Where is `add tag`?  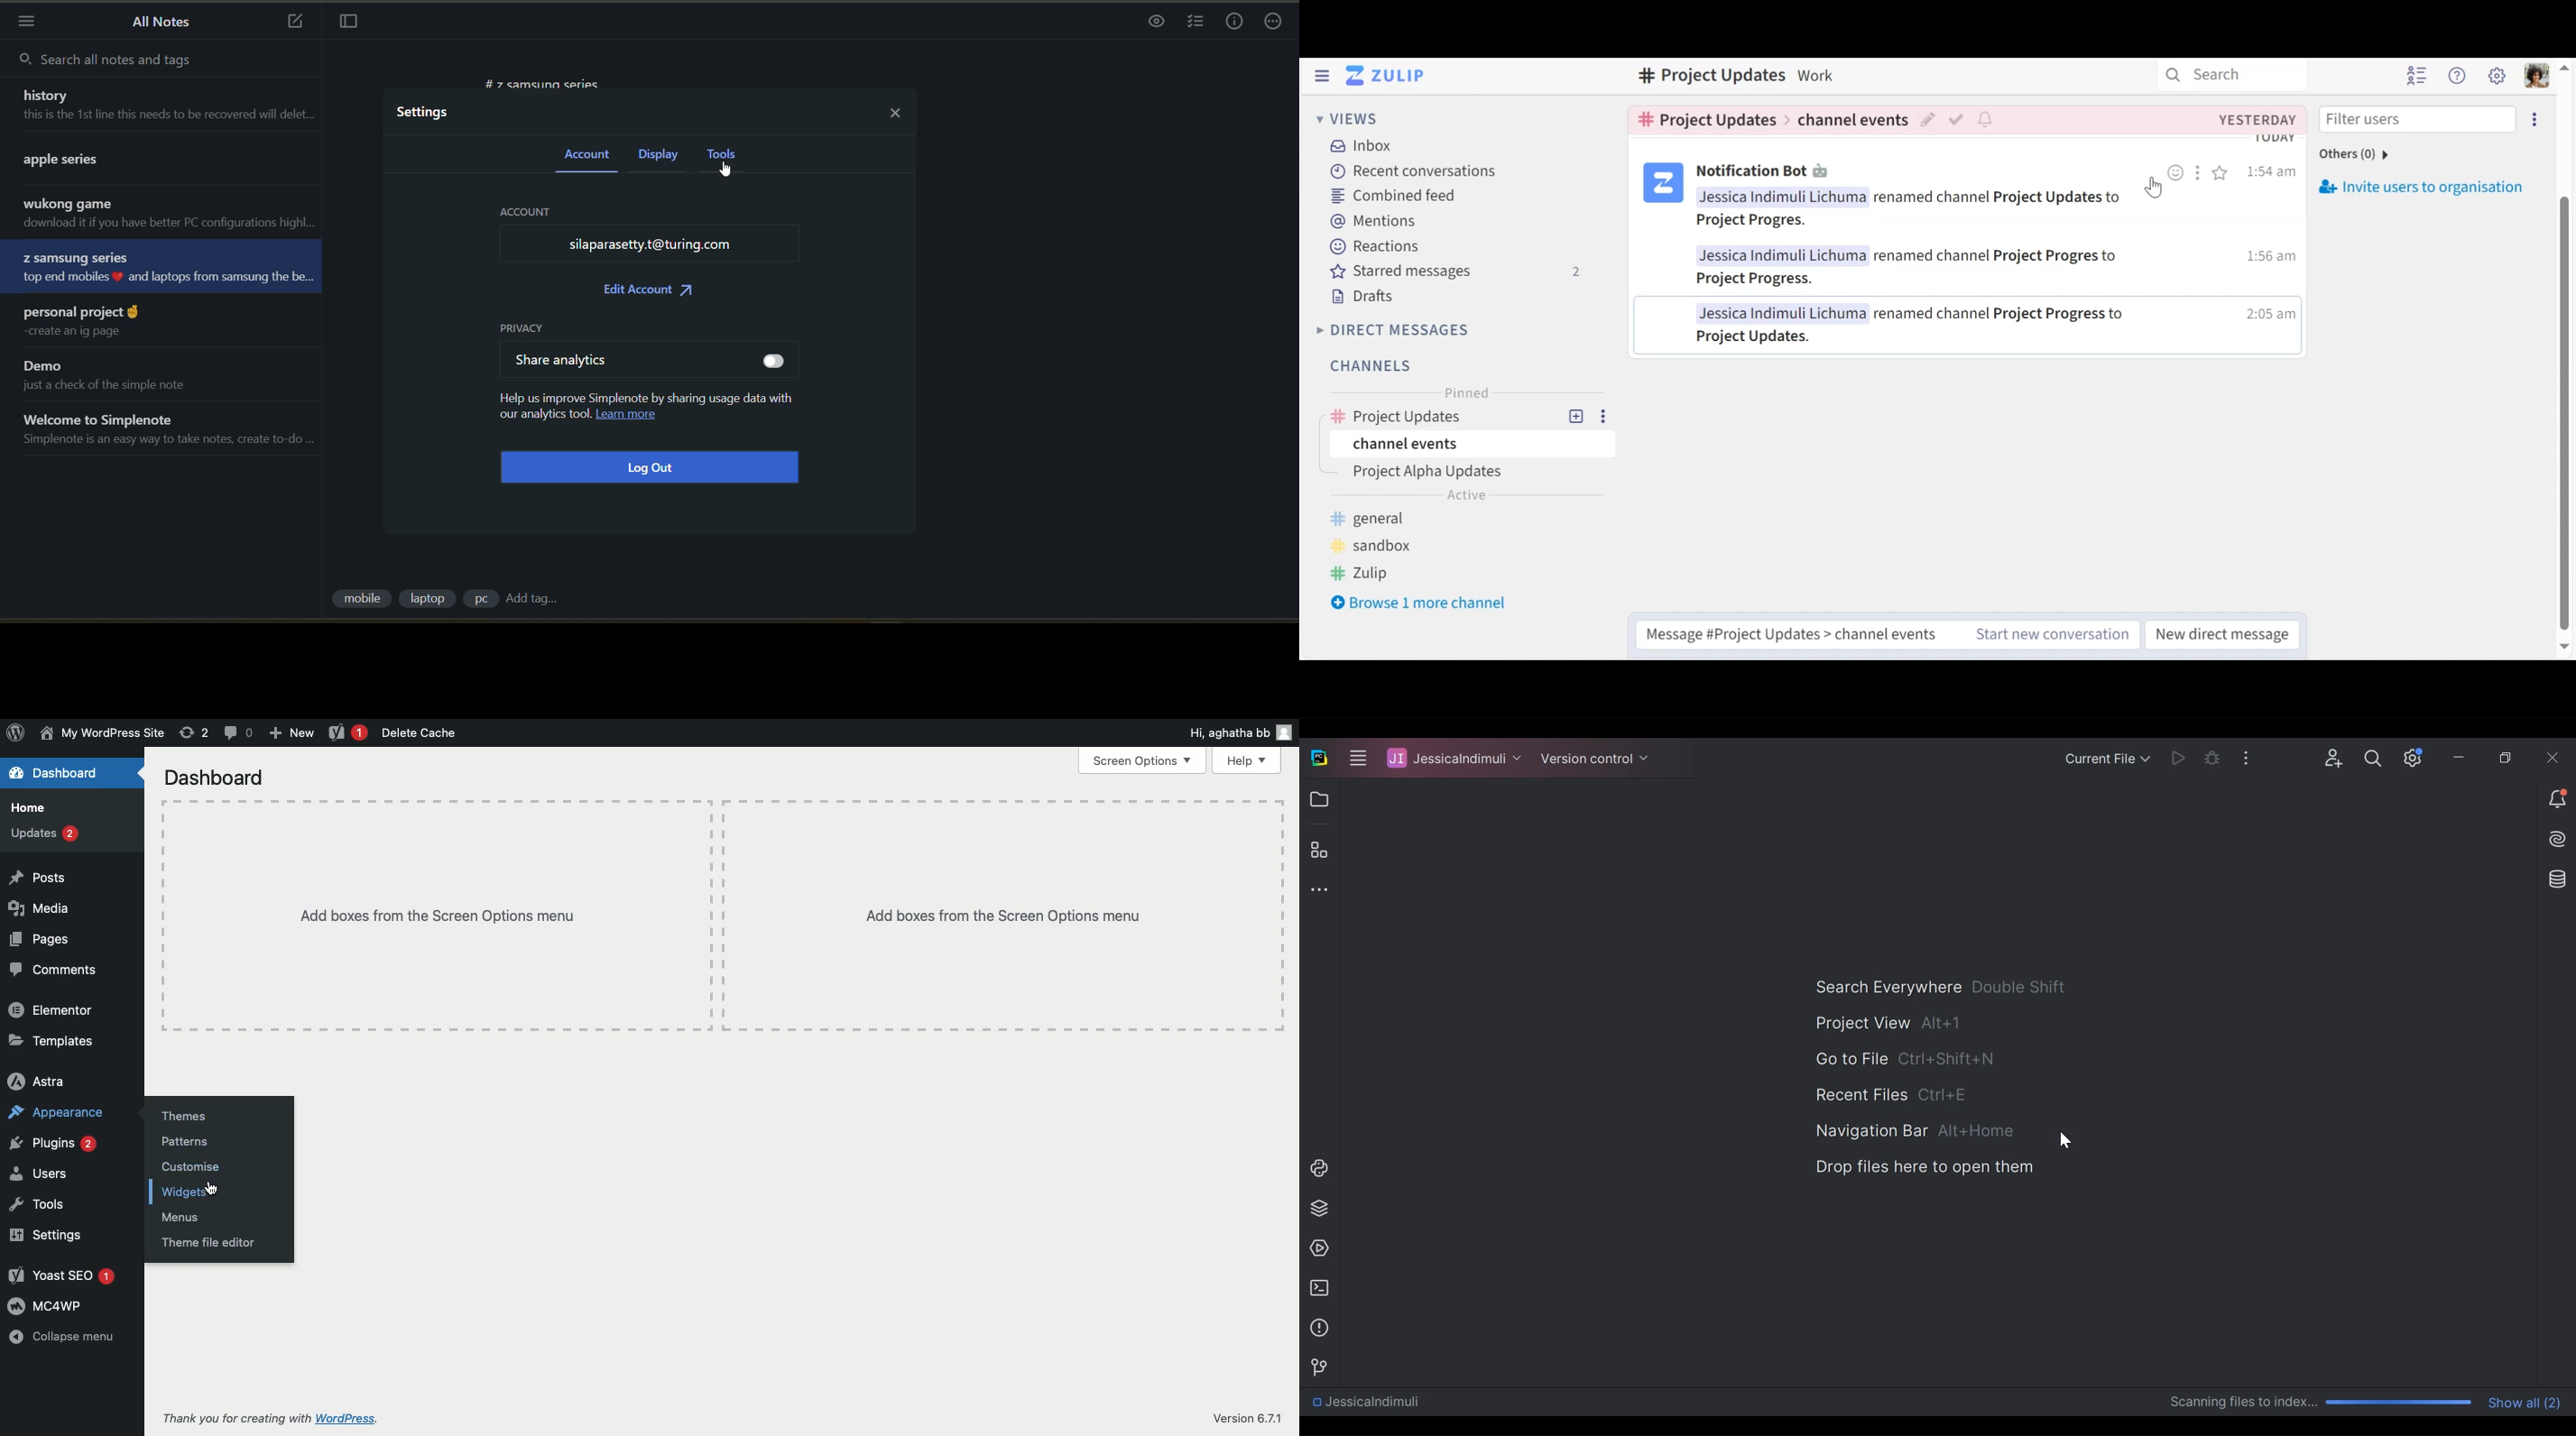
add tag is located at coordinates (536, 599).